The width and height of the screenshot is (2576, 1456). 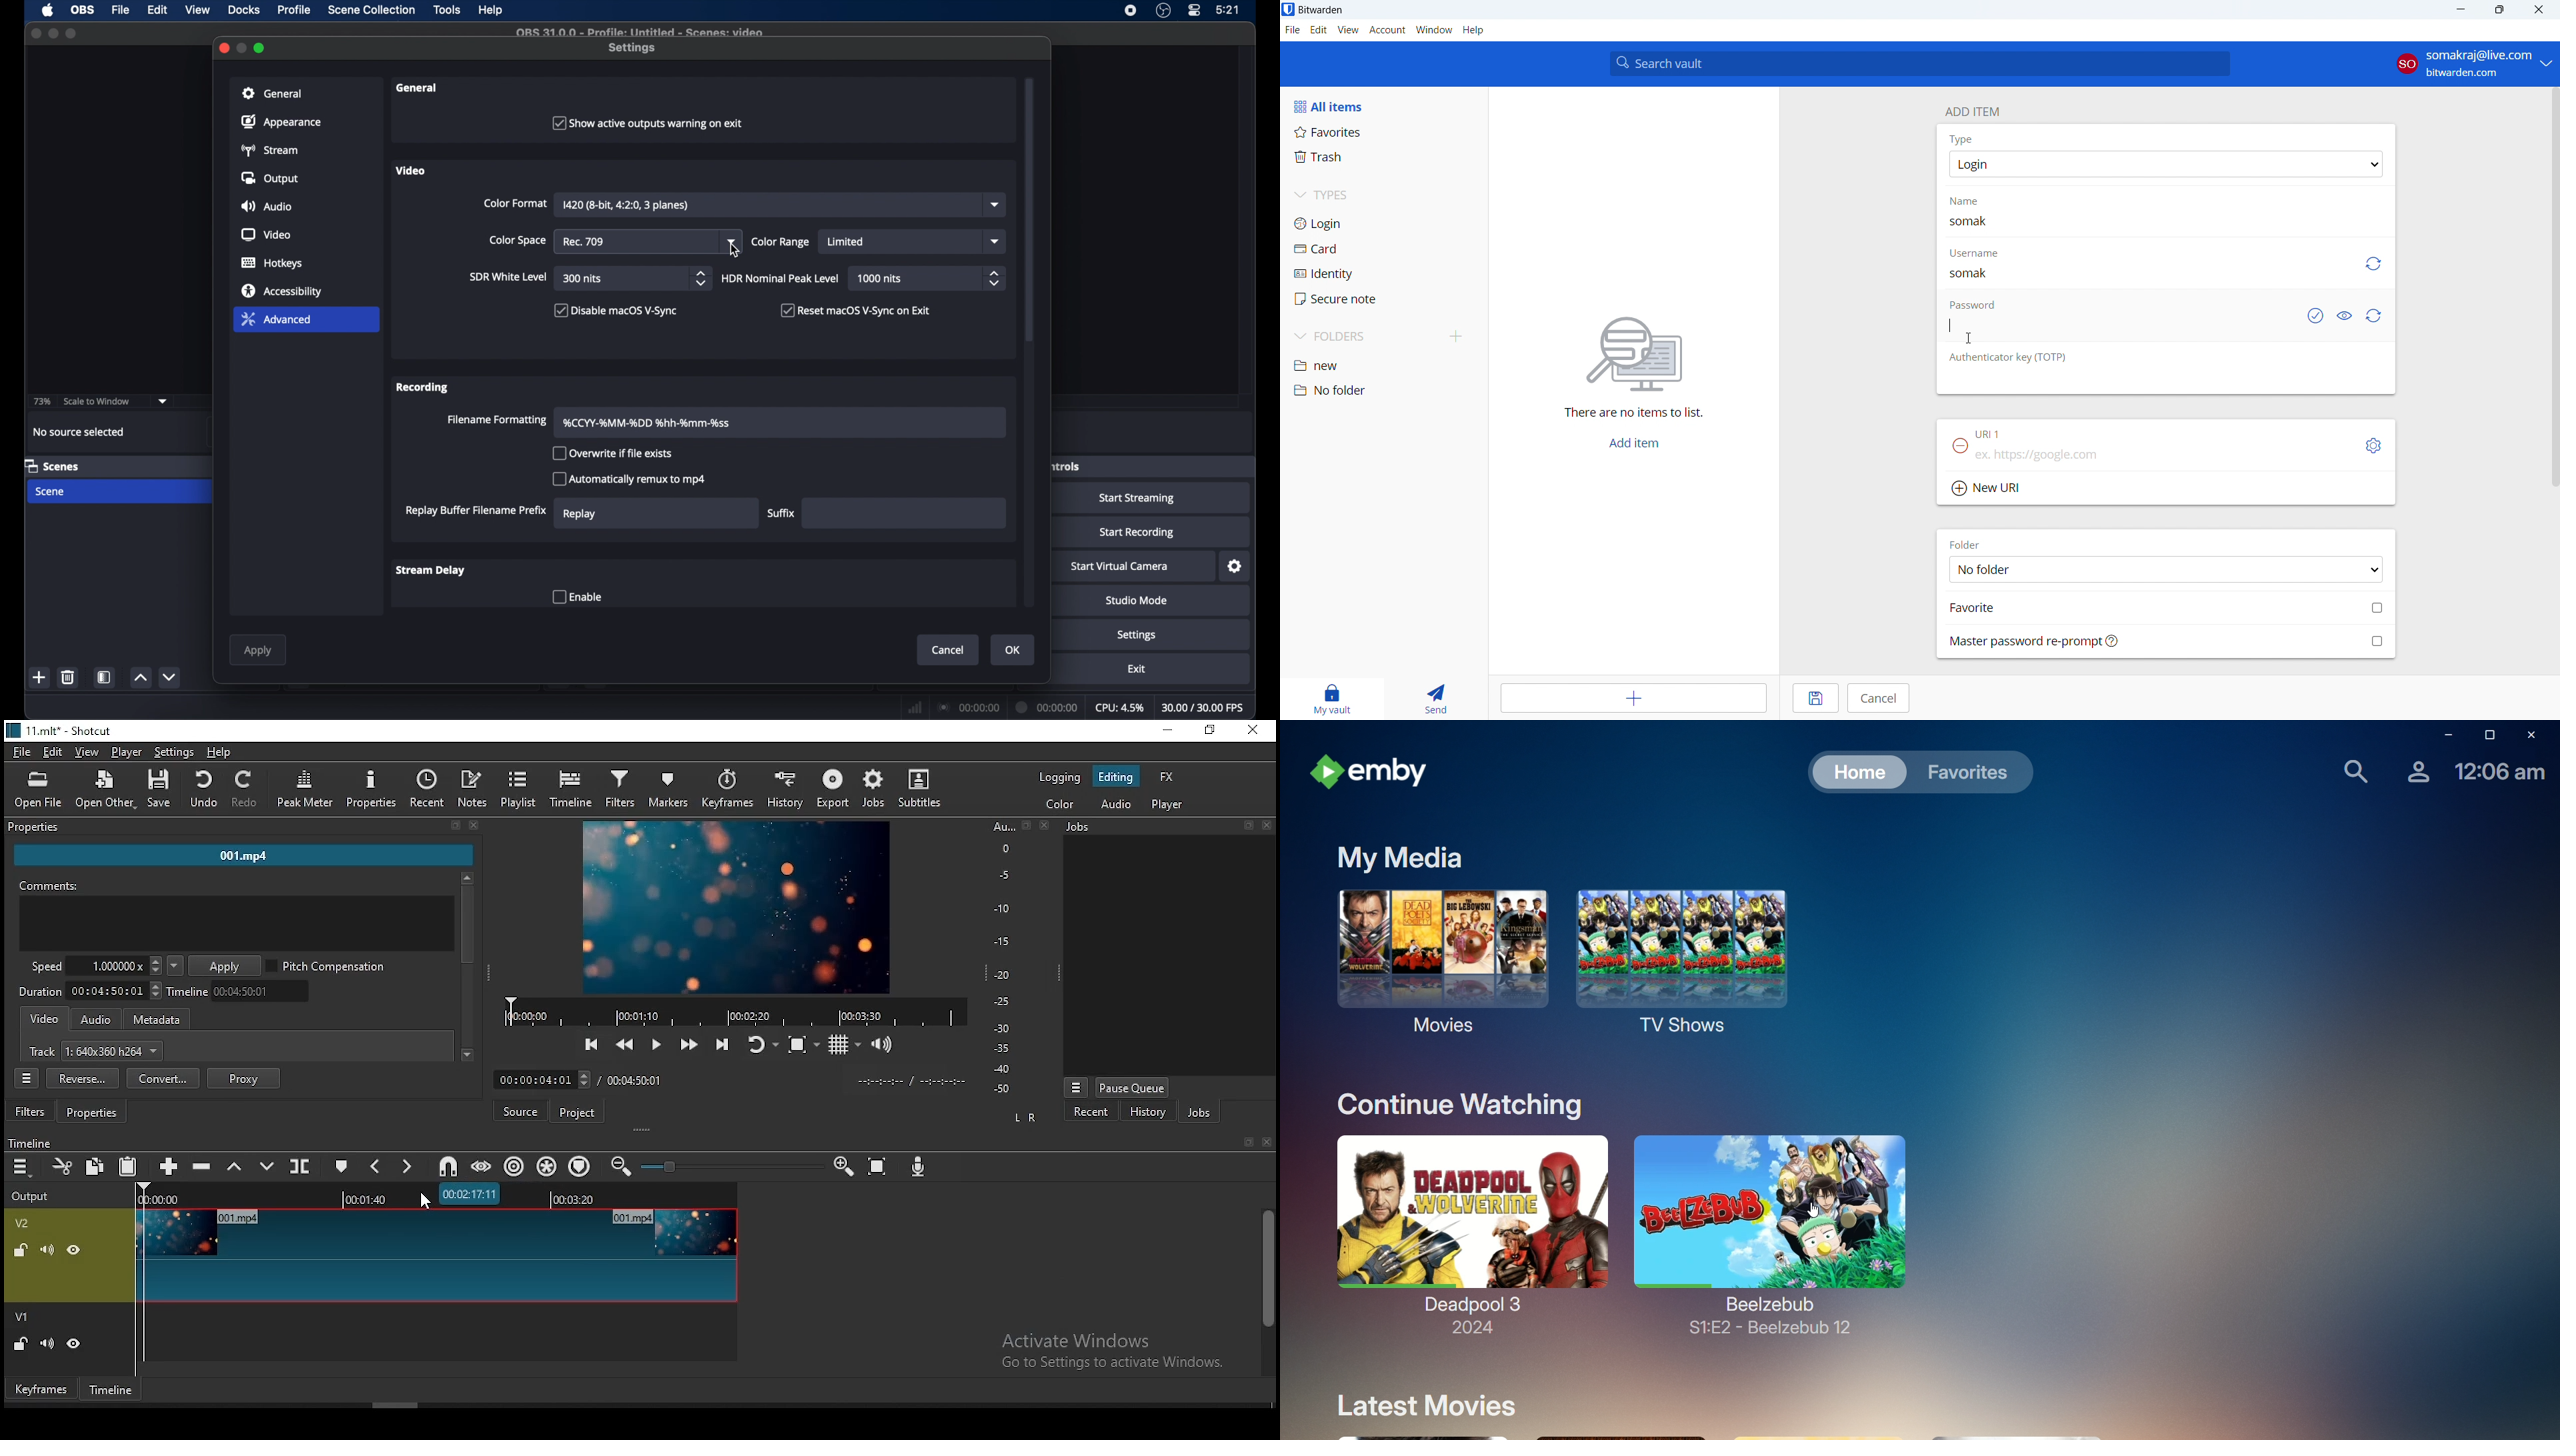 I want to click on MORE OPTIONS, so click(x=1075, y=1086).